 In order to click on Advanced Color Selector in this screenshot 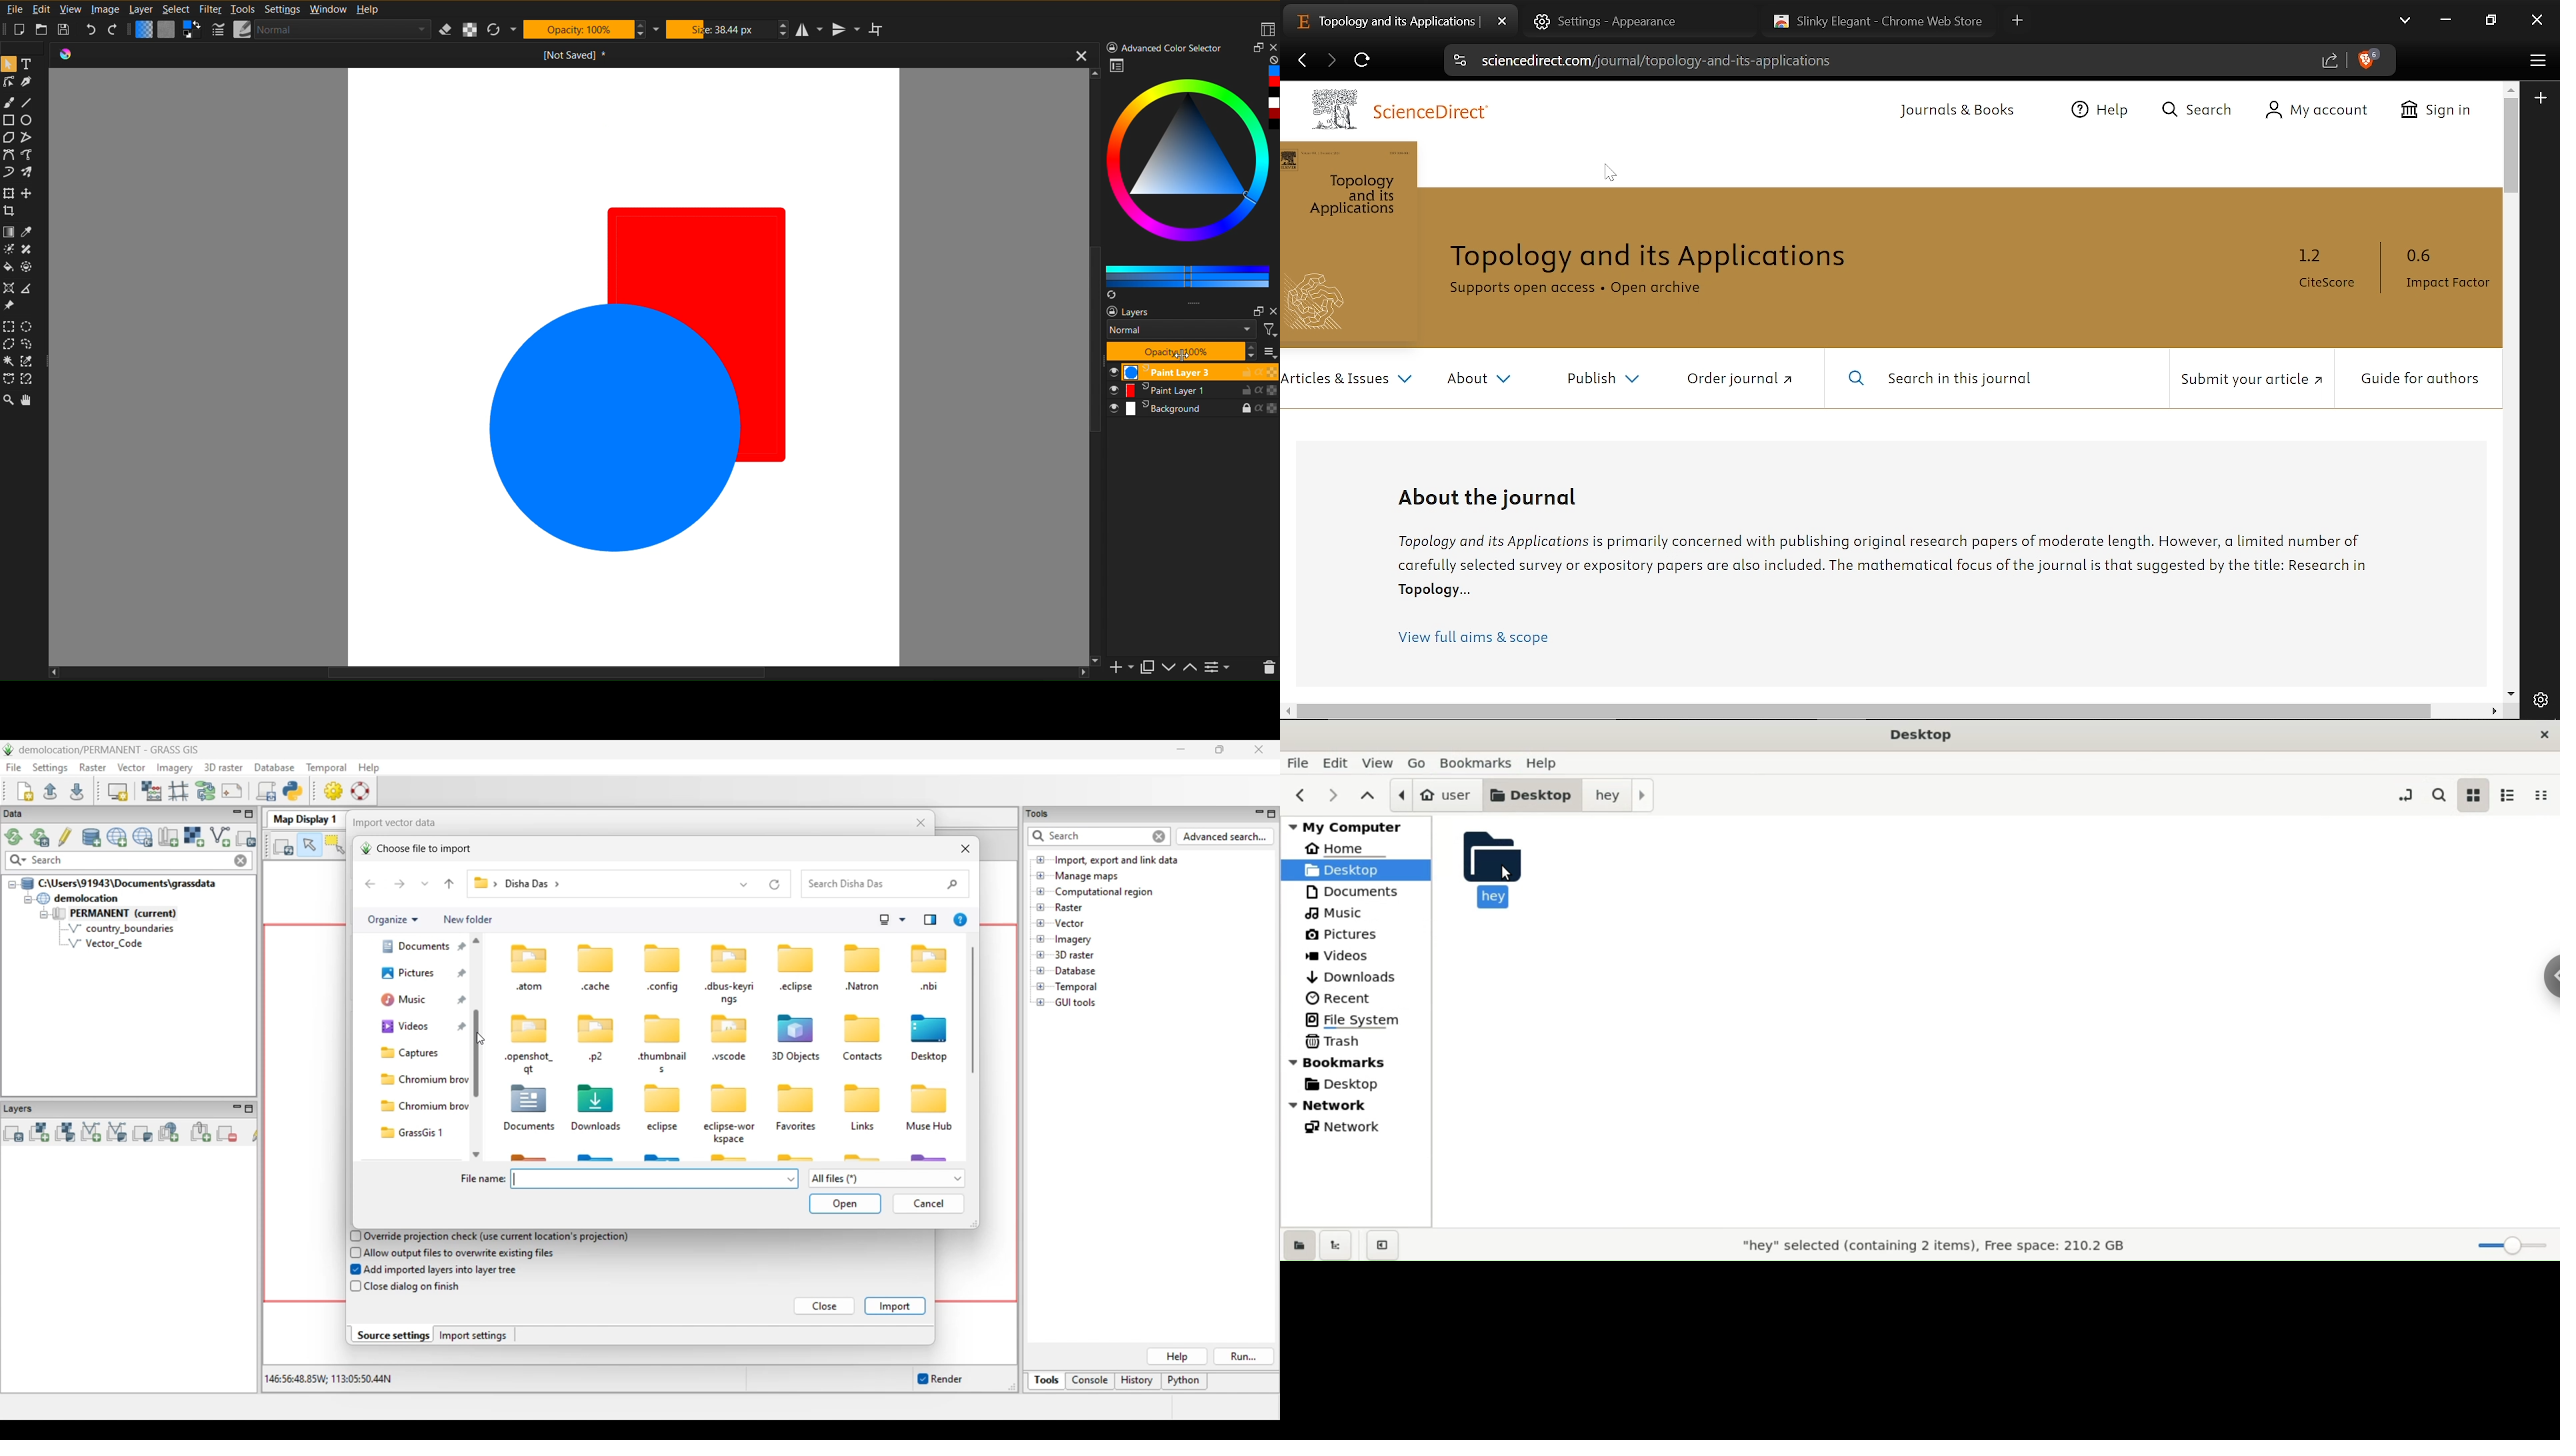, I will do `click(1163, 47)`.